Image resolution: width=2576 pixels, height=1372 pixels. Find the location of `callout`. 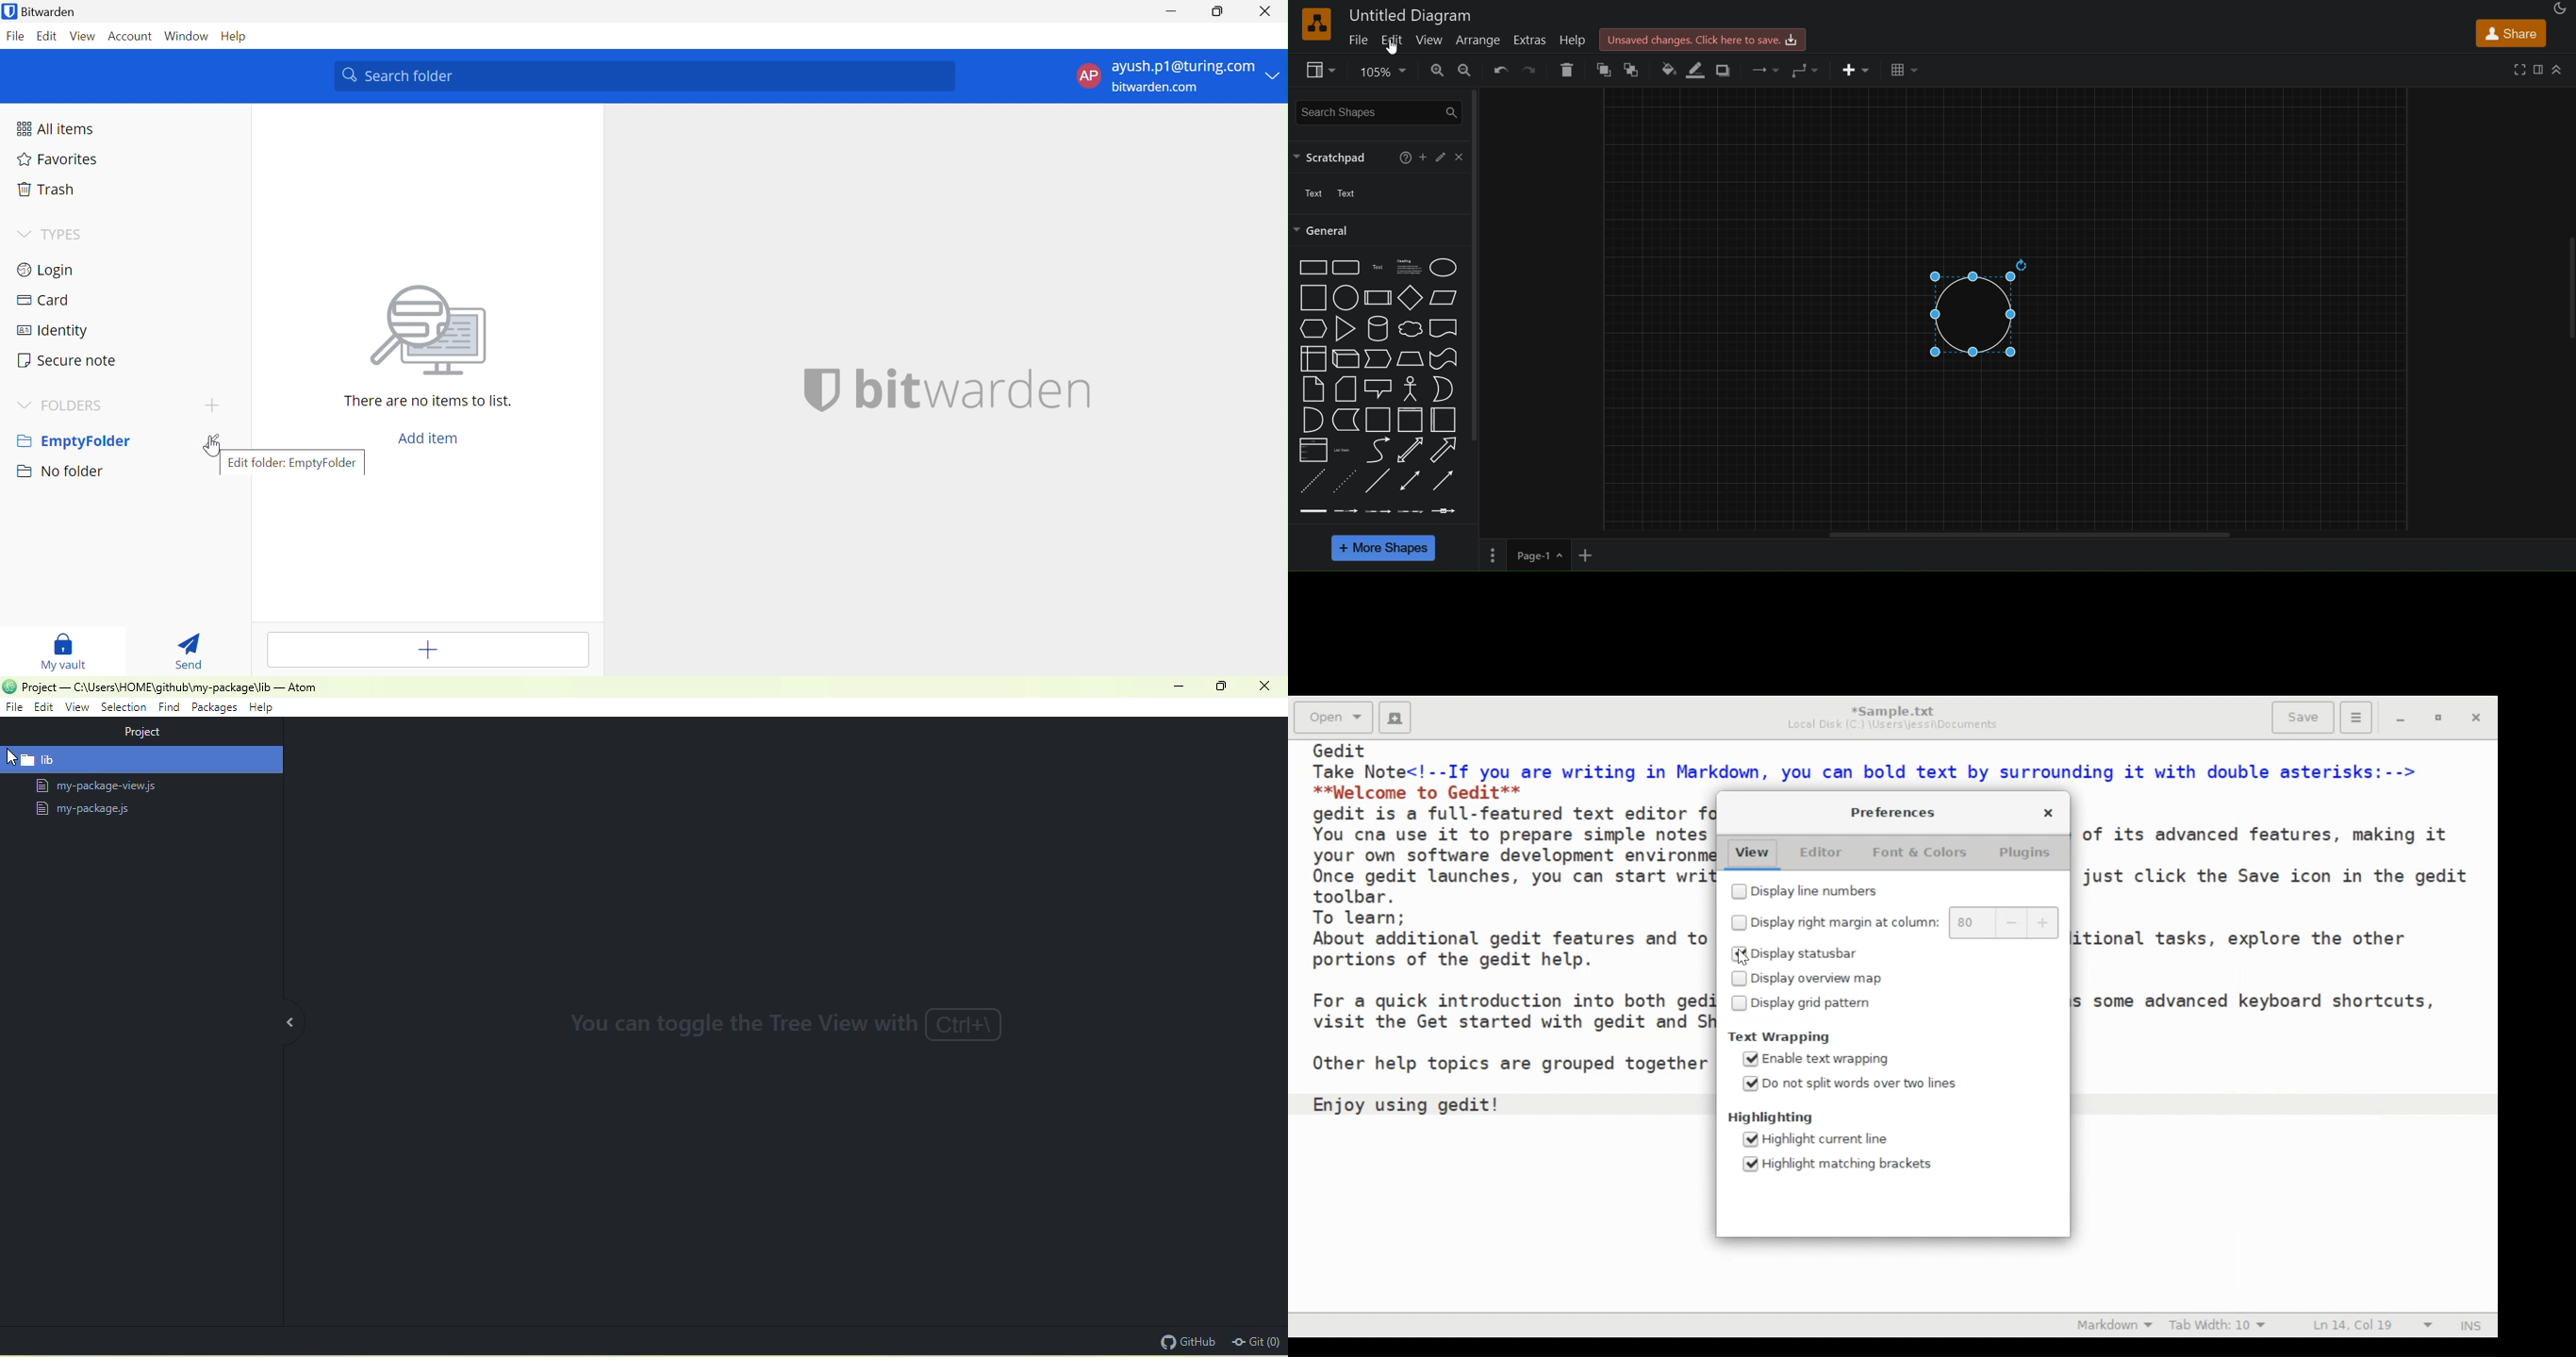

callout is located at coordinates (1409, 389).